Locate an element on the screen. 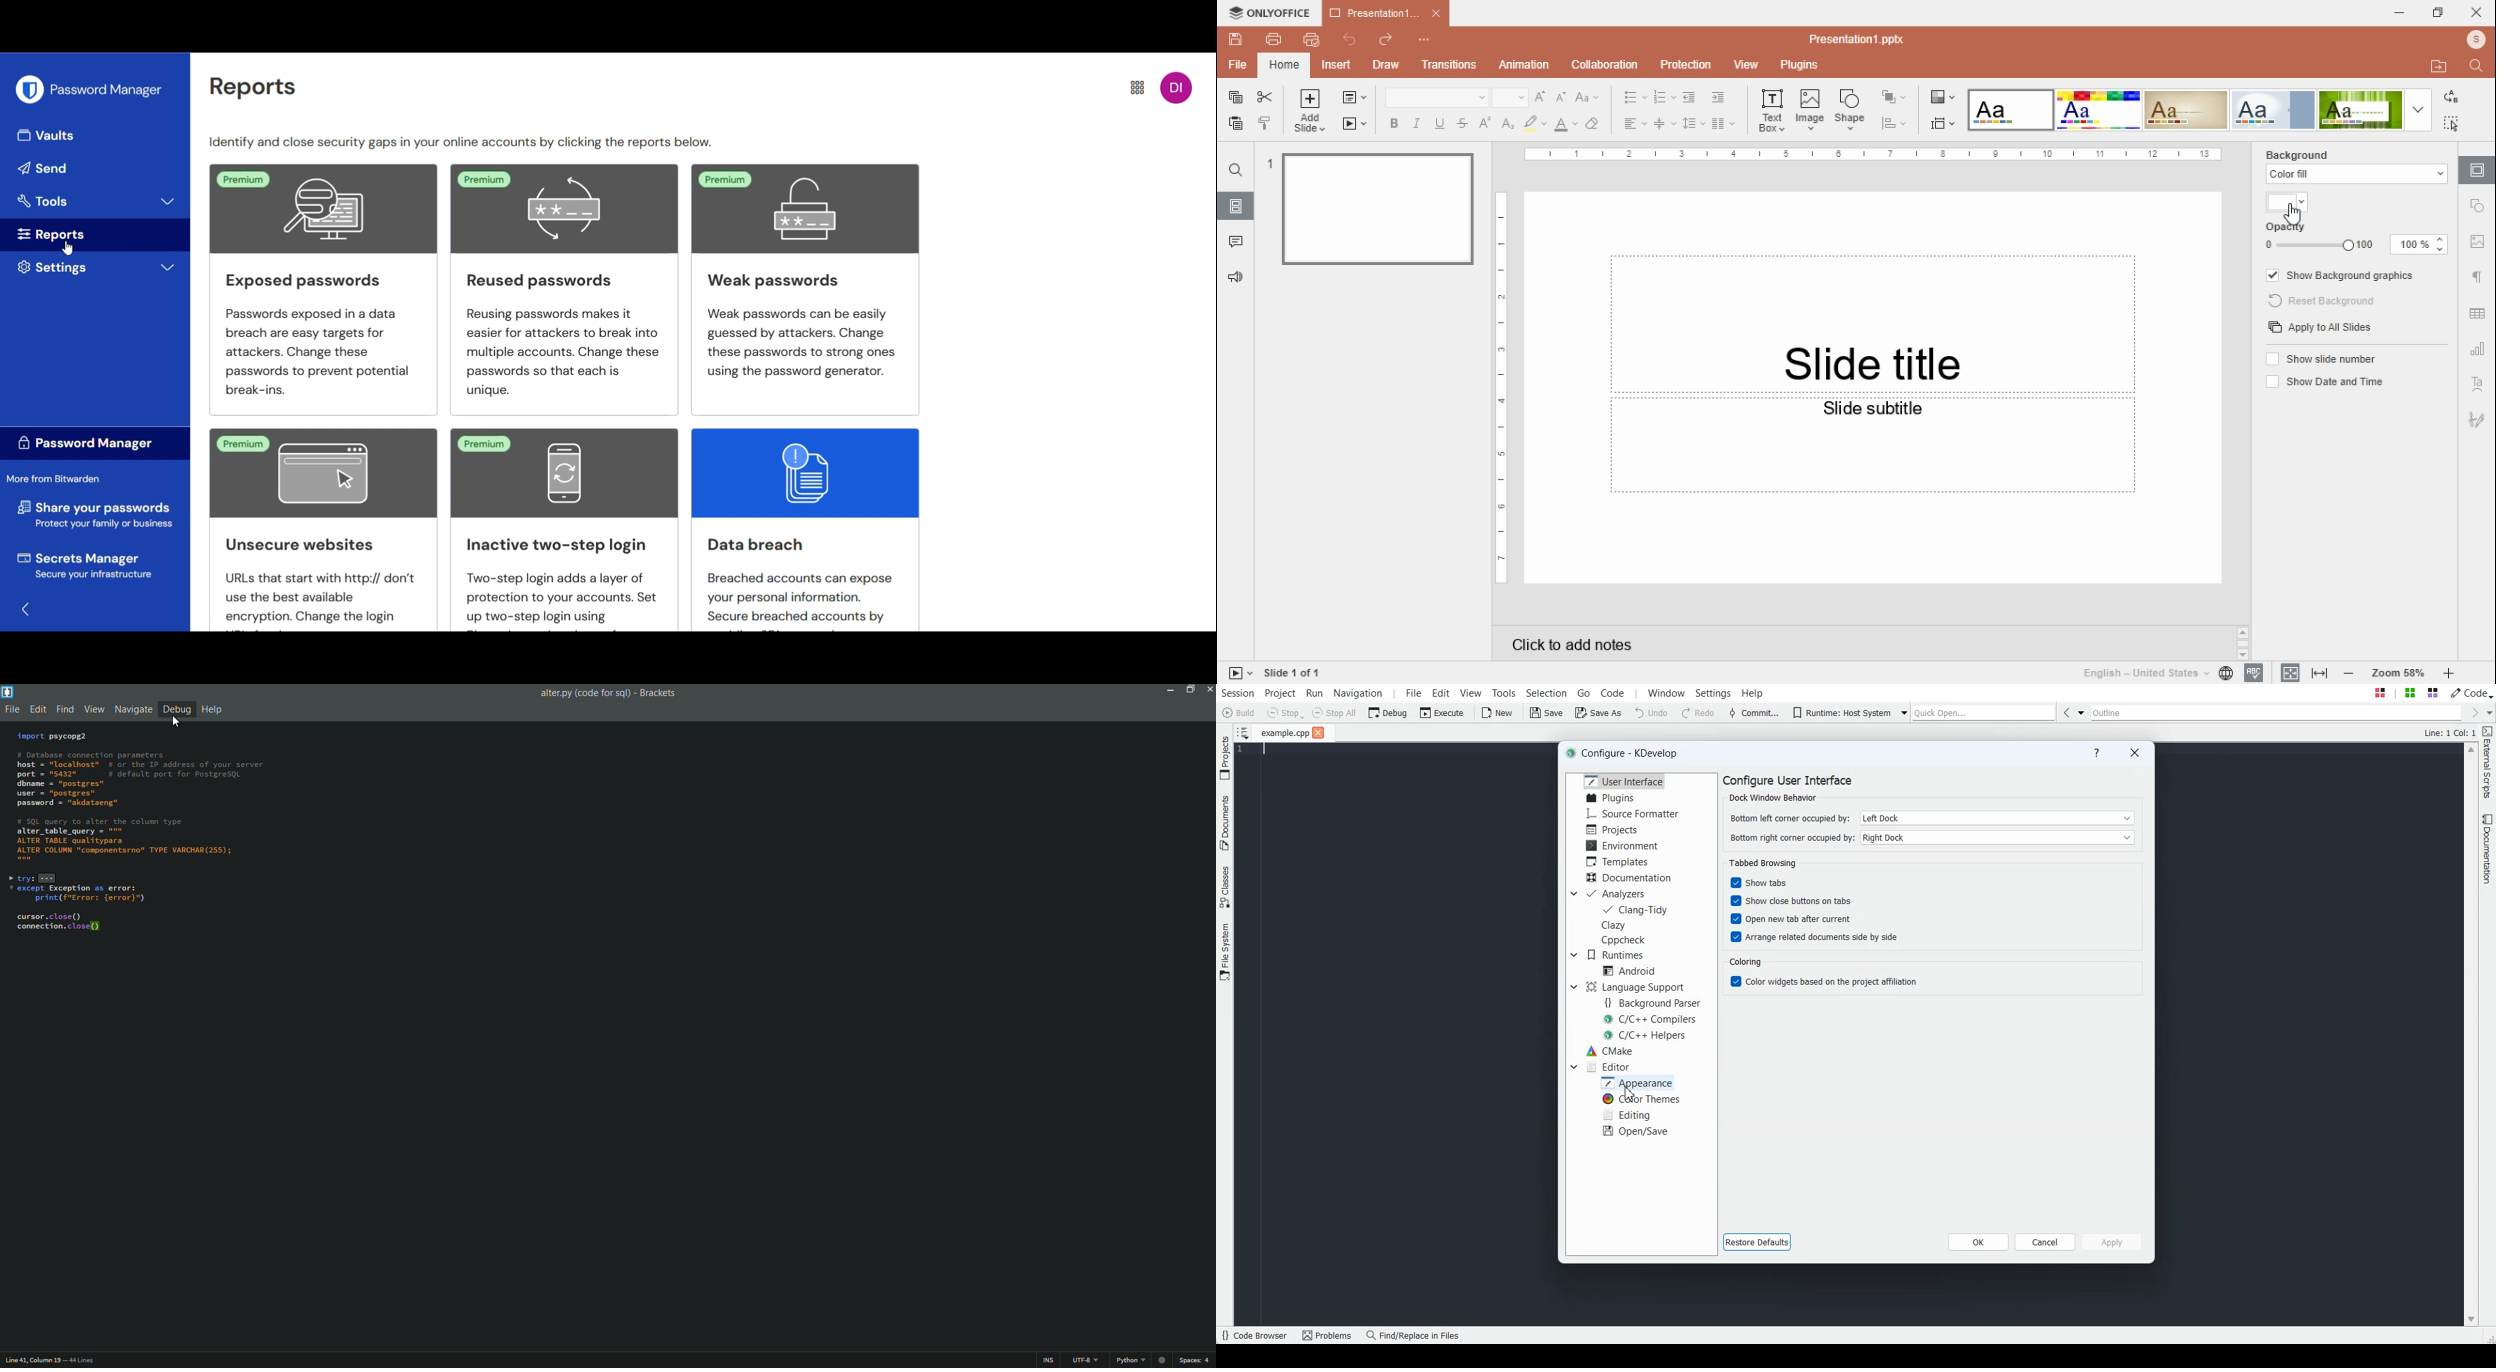  minimize is located at coordinates (2400, 13).